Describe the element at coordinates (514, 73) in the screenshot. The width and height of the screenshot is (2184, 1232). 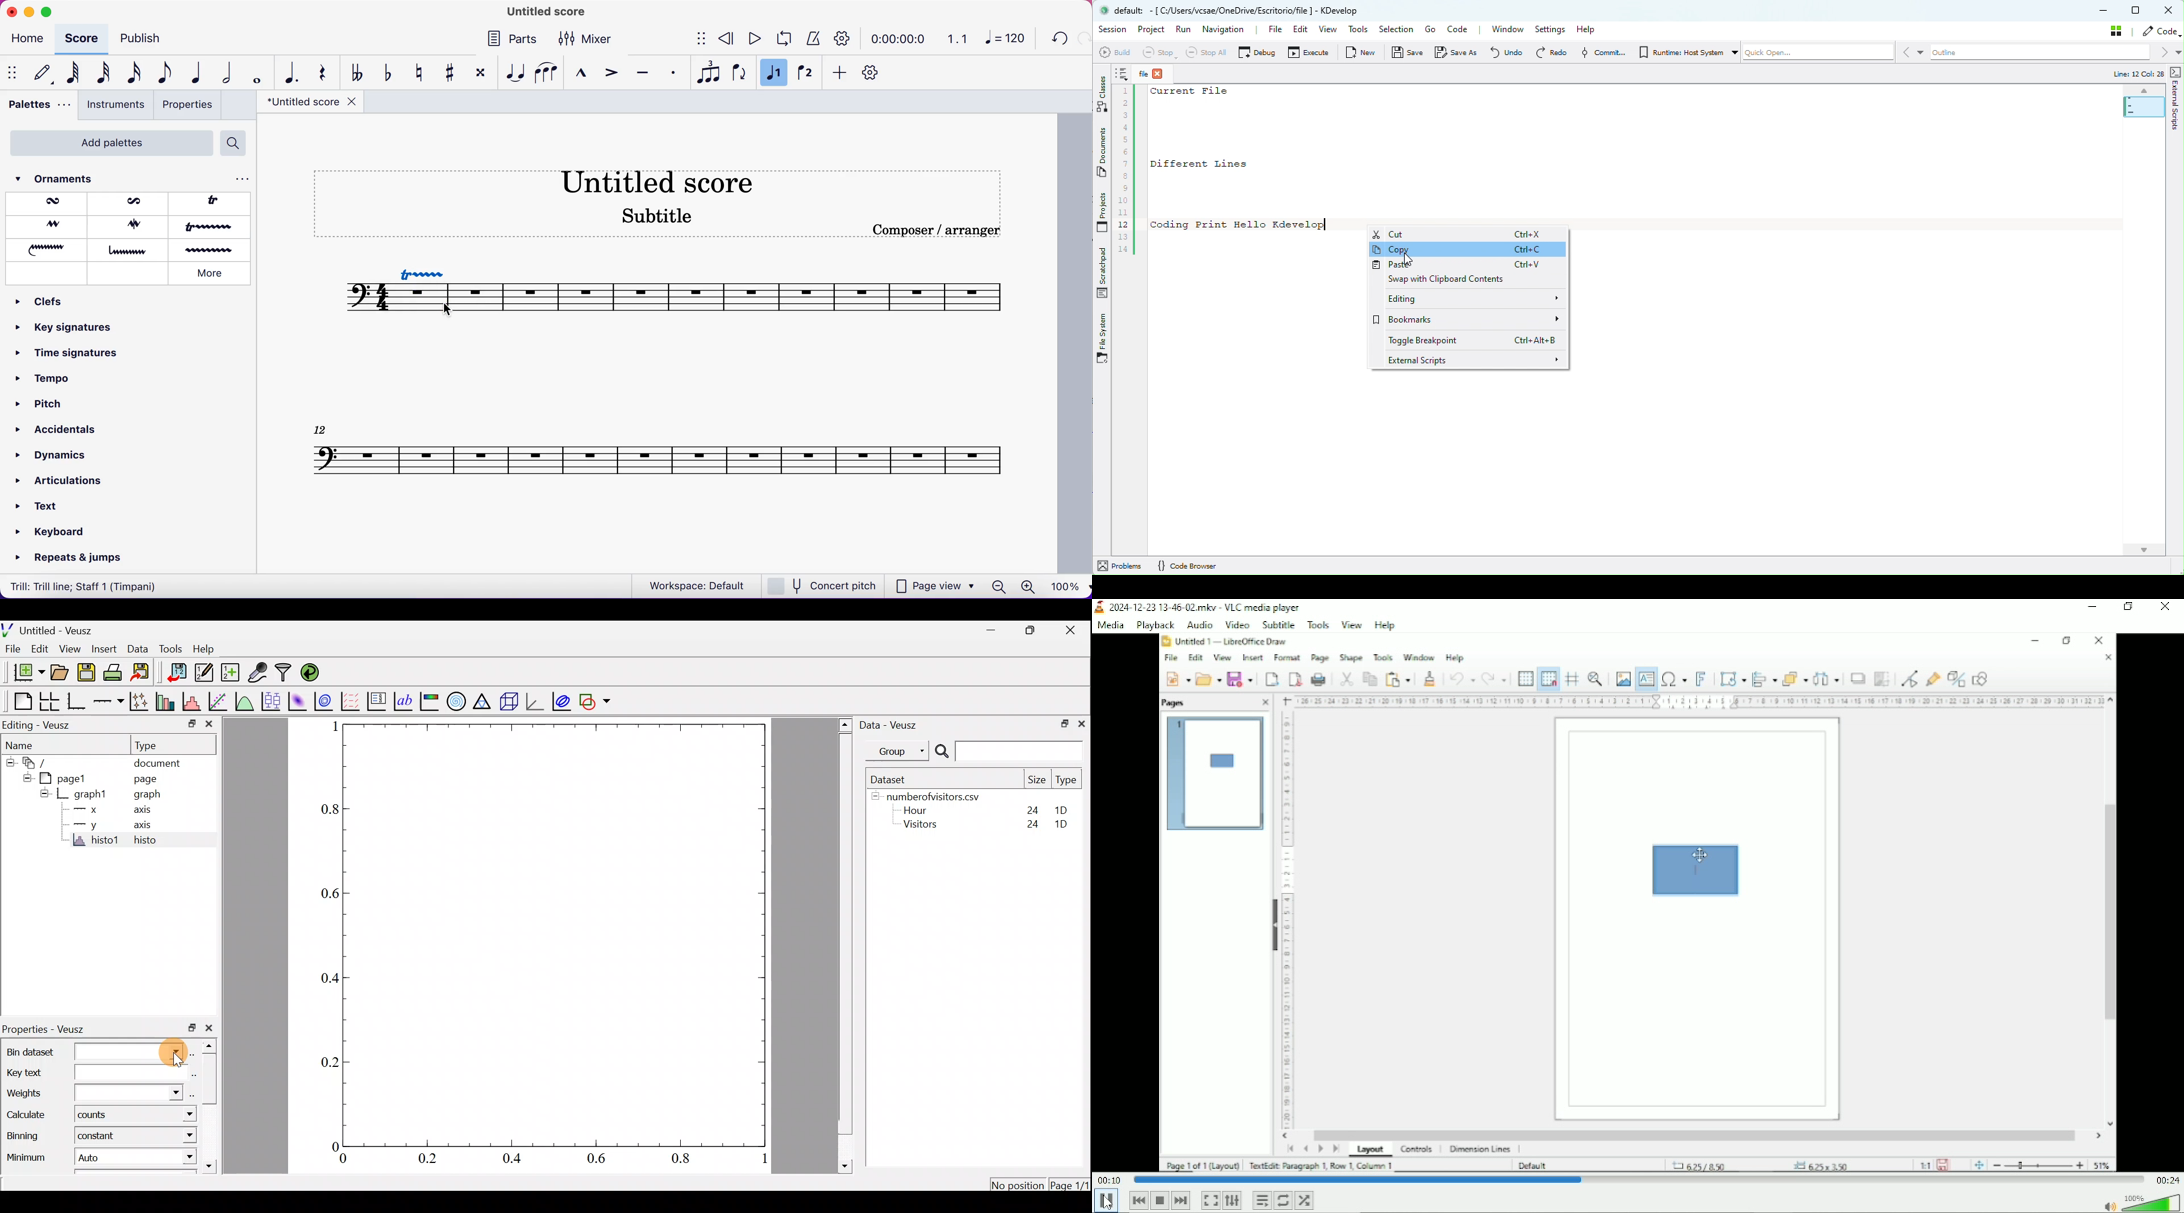
I see `tie` at that location.